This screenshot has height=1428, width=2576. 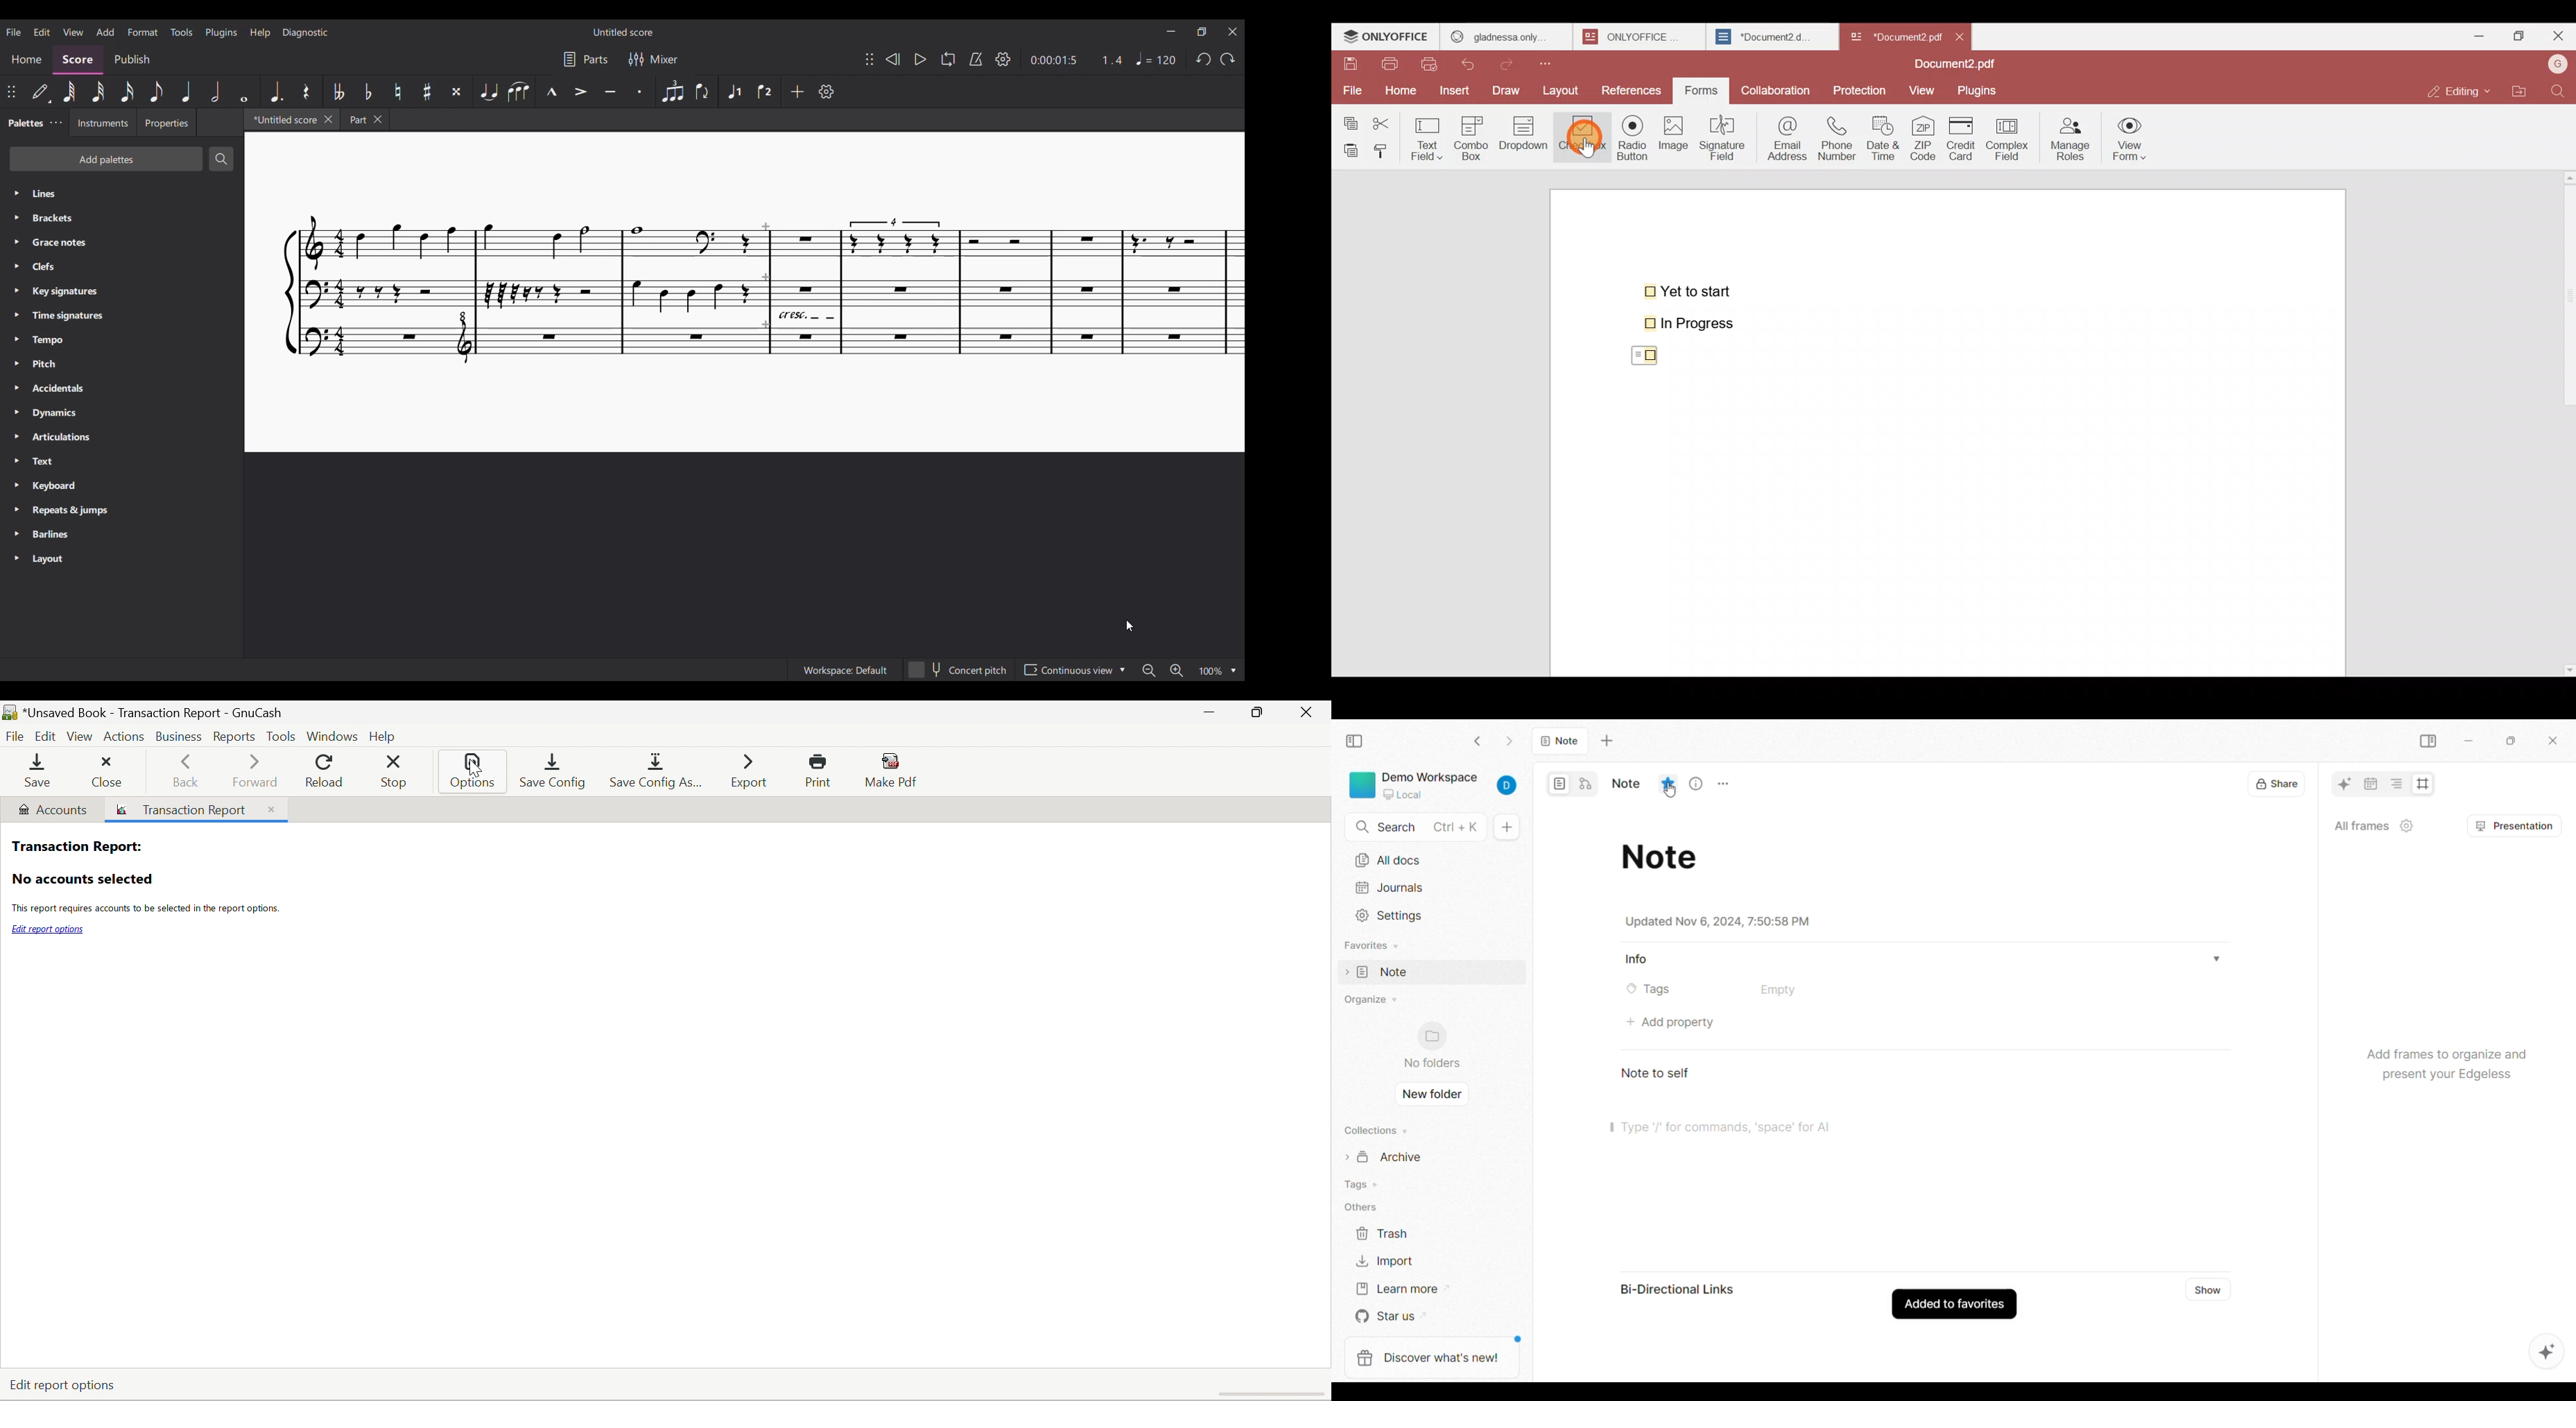 I want to click on Whole note, so click(x=244, y=91).